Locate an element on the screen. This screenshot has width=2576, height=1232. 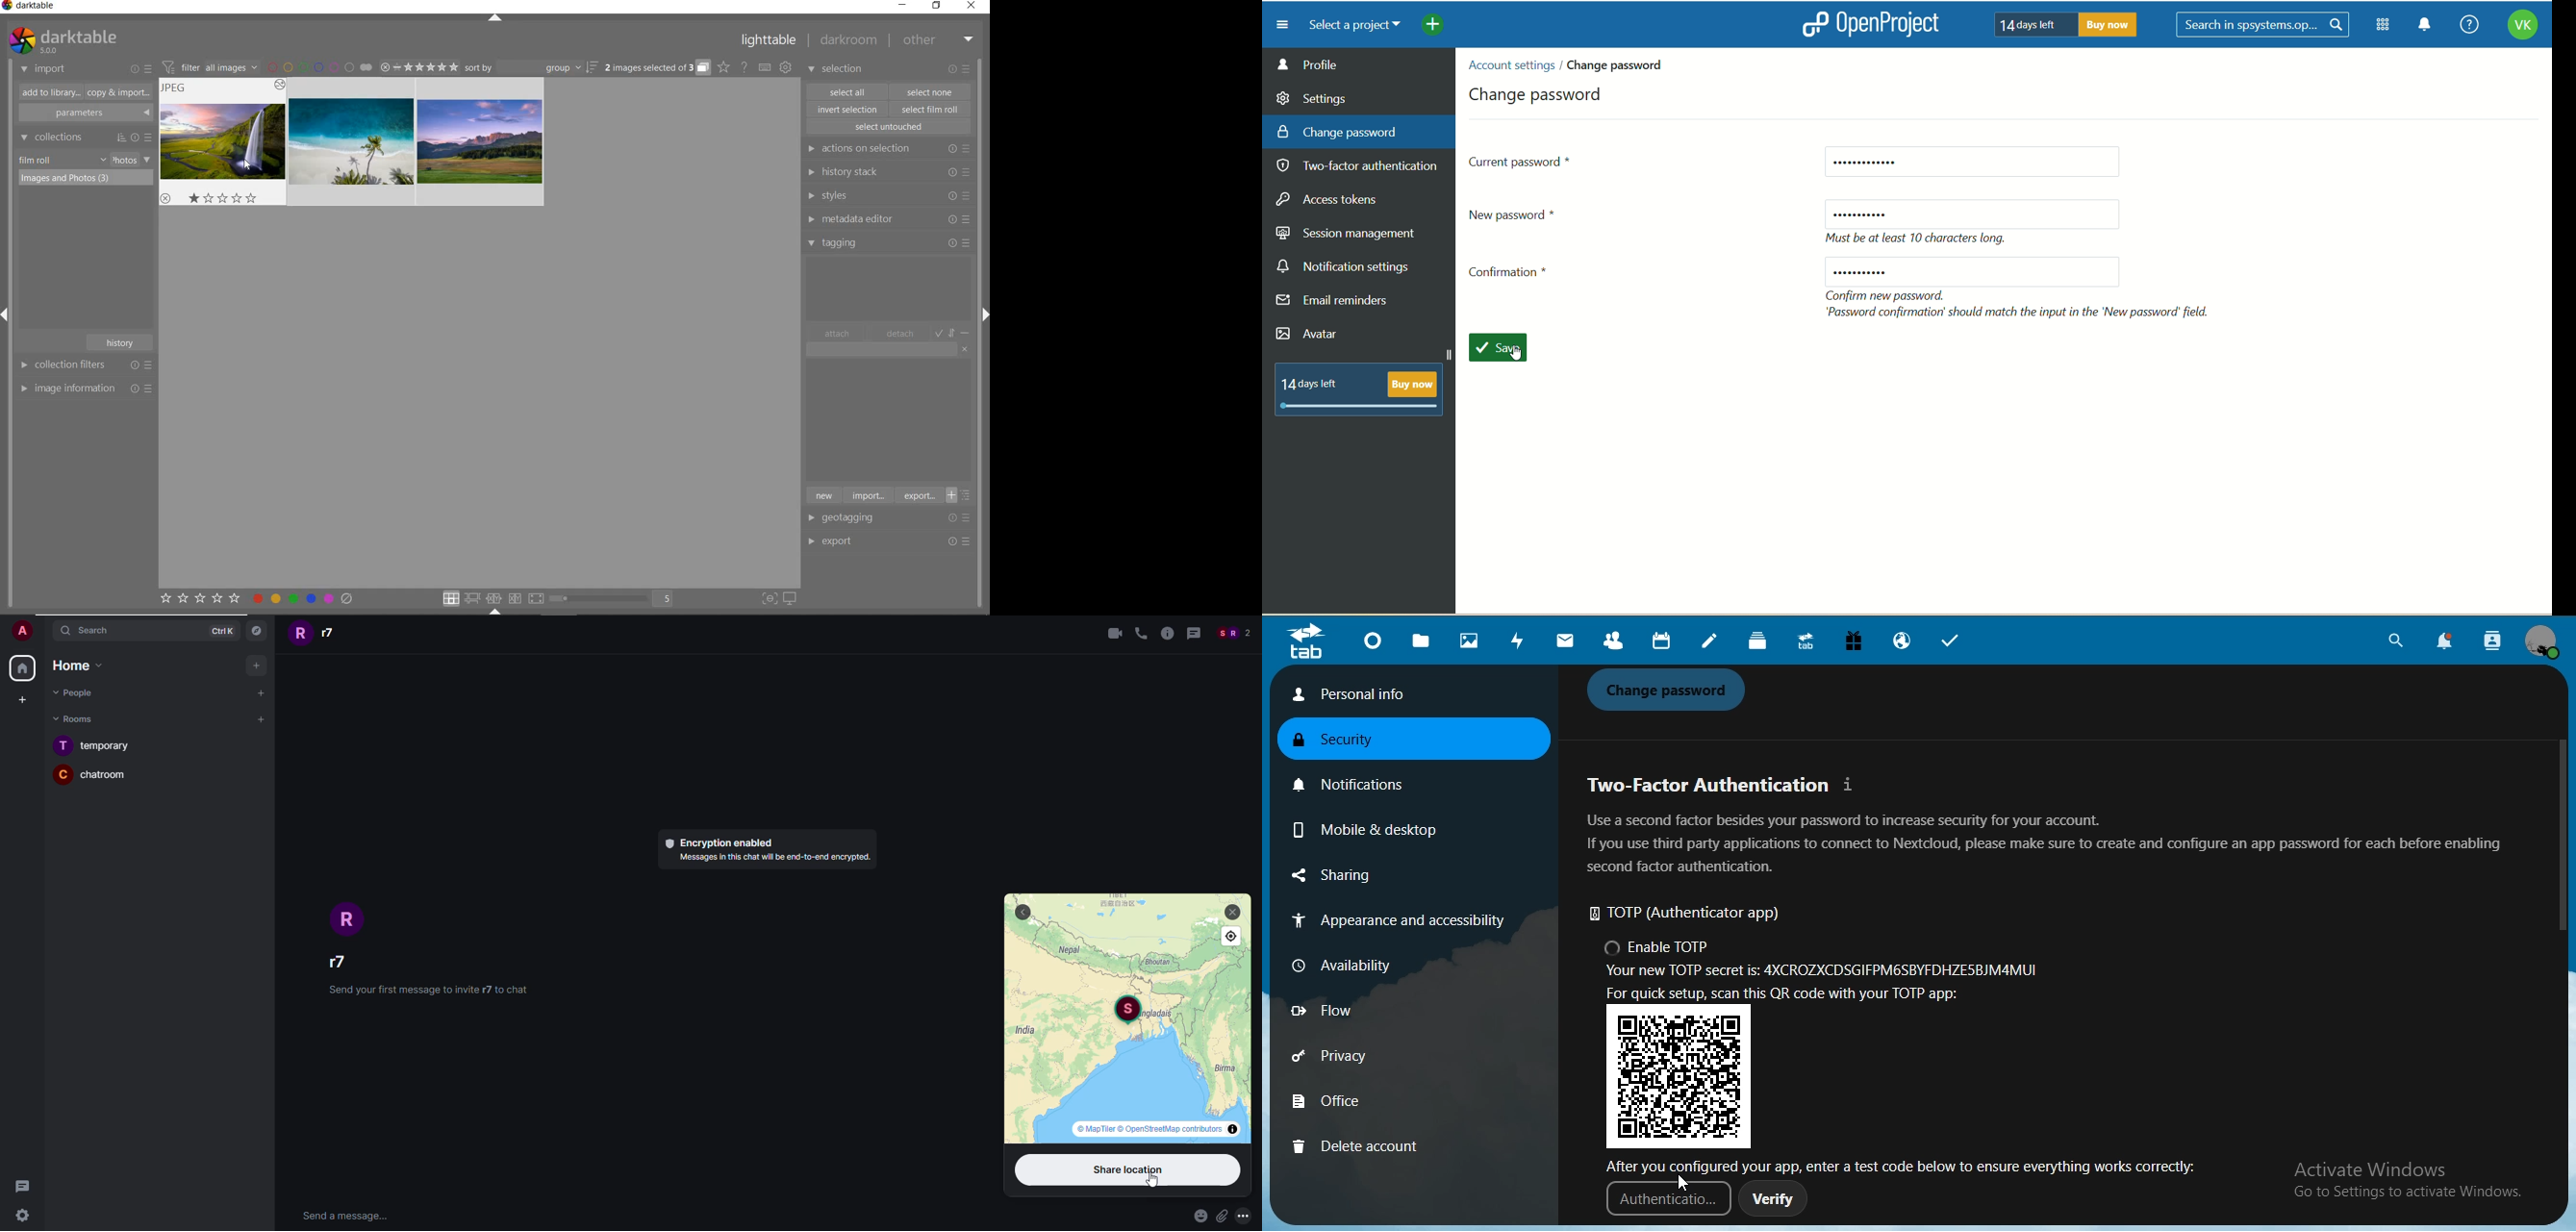
text is located at coordinates (1365, 387).